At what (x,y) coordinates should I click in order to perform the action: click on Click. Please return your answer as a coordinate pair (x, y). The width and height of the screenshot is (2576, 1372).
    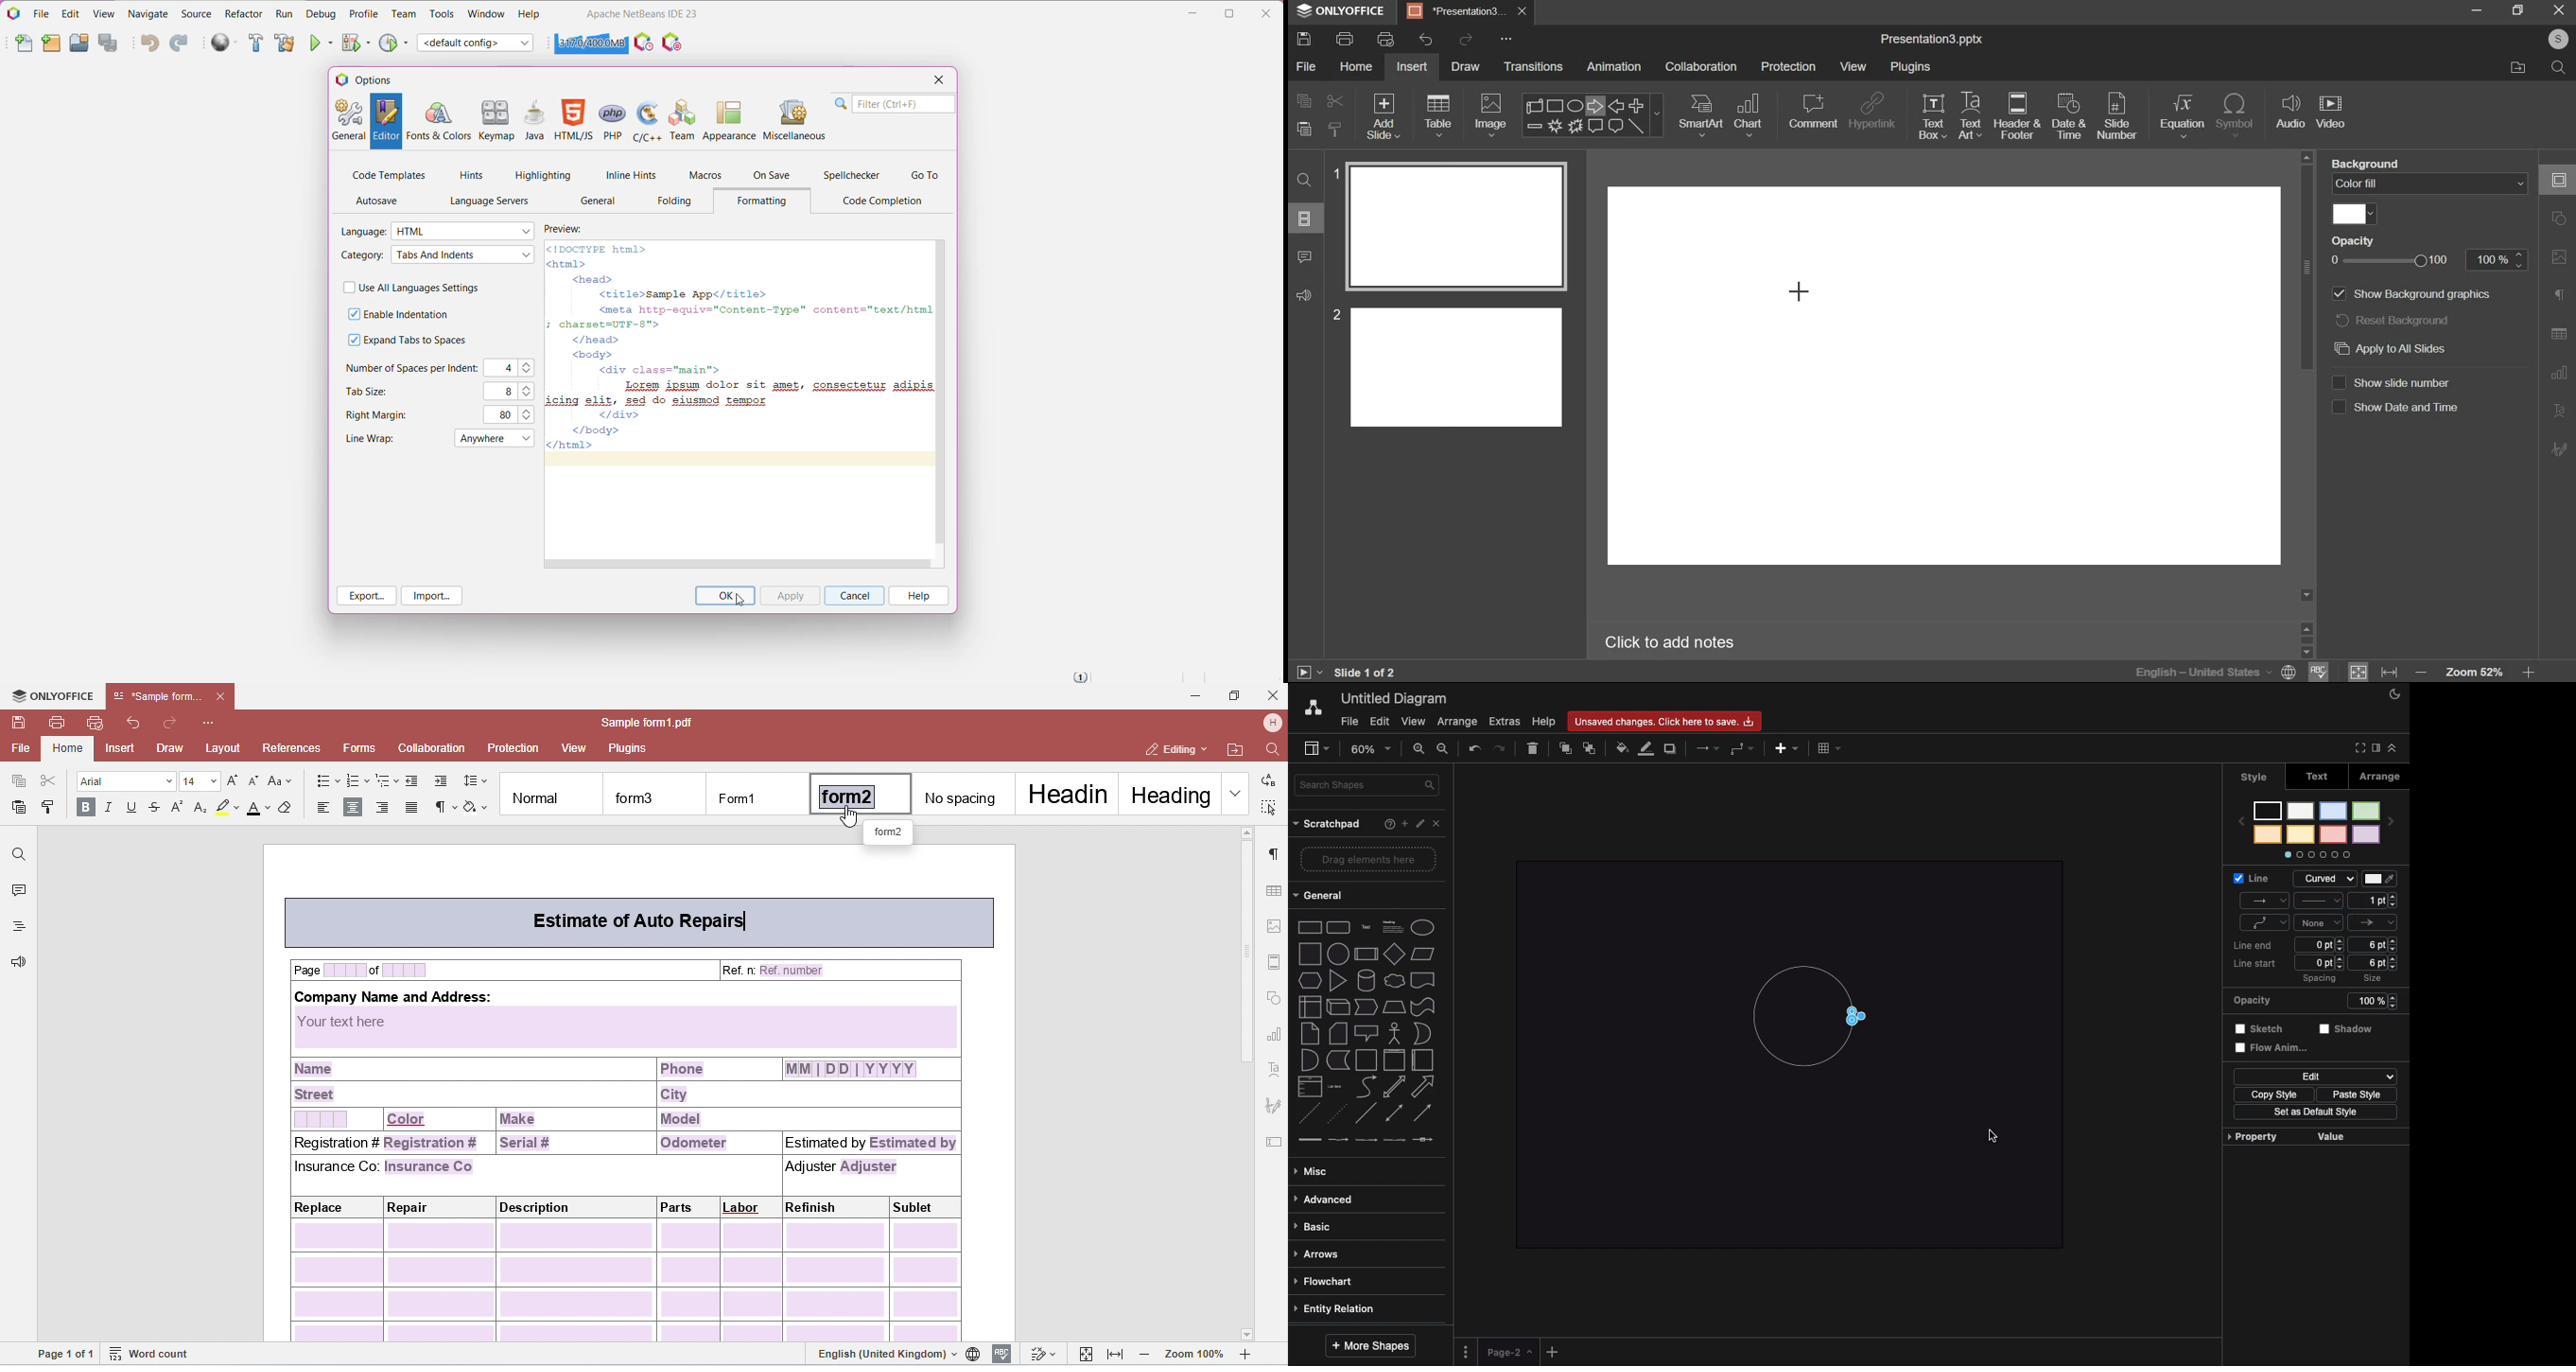
    Looking at the image, I should click on (1993, 1134).